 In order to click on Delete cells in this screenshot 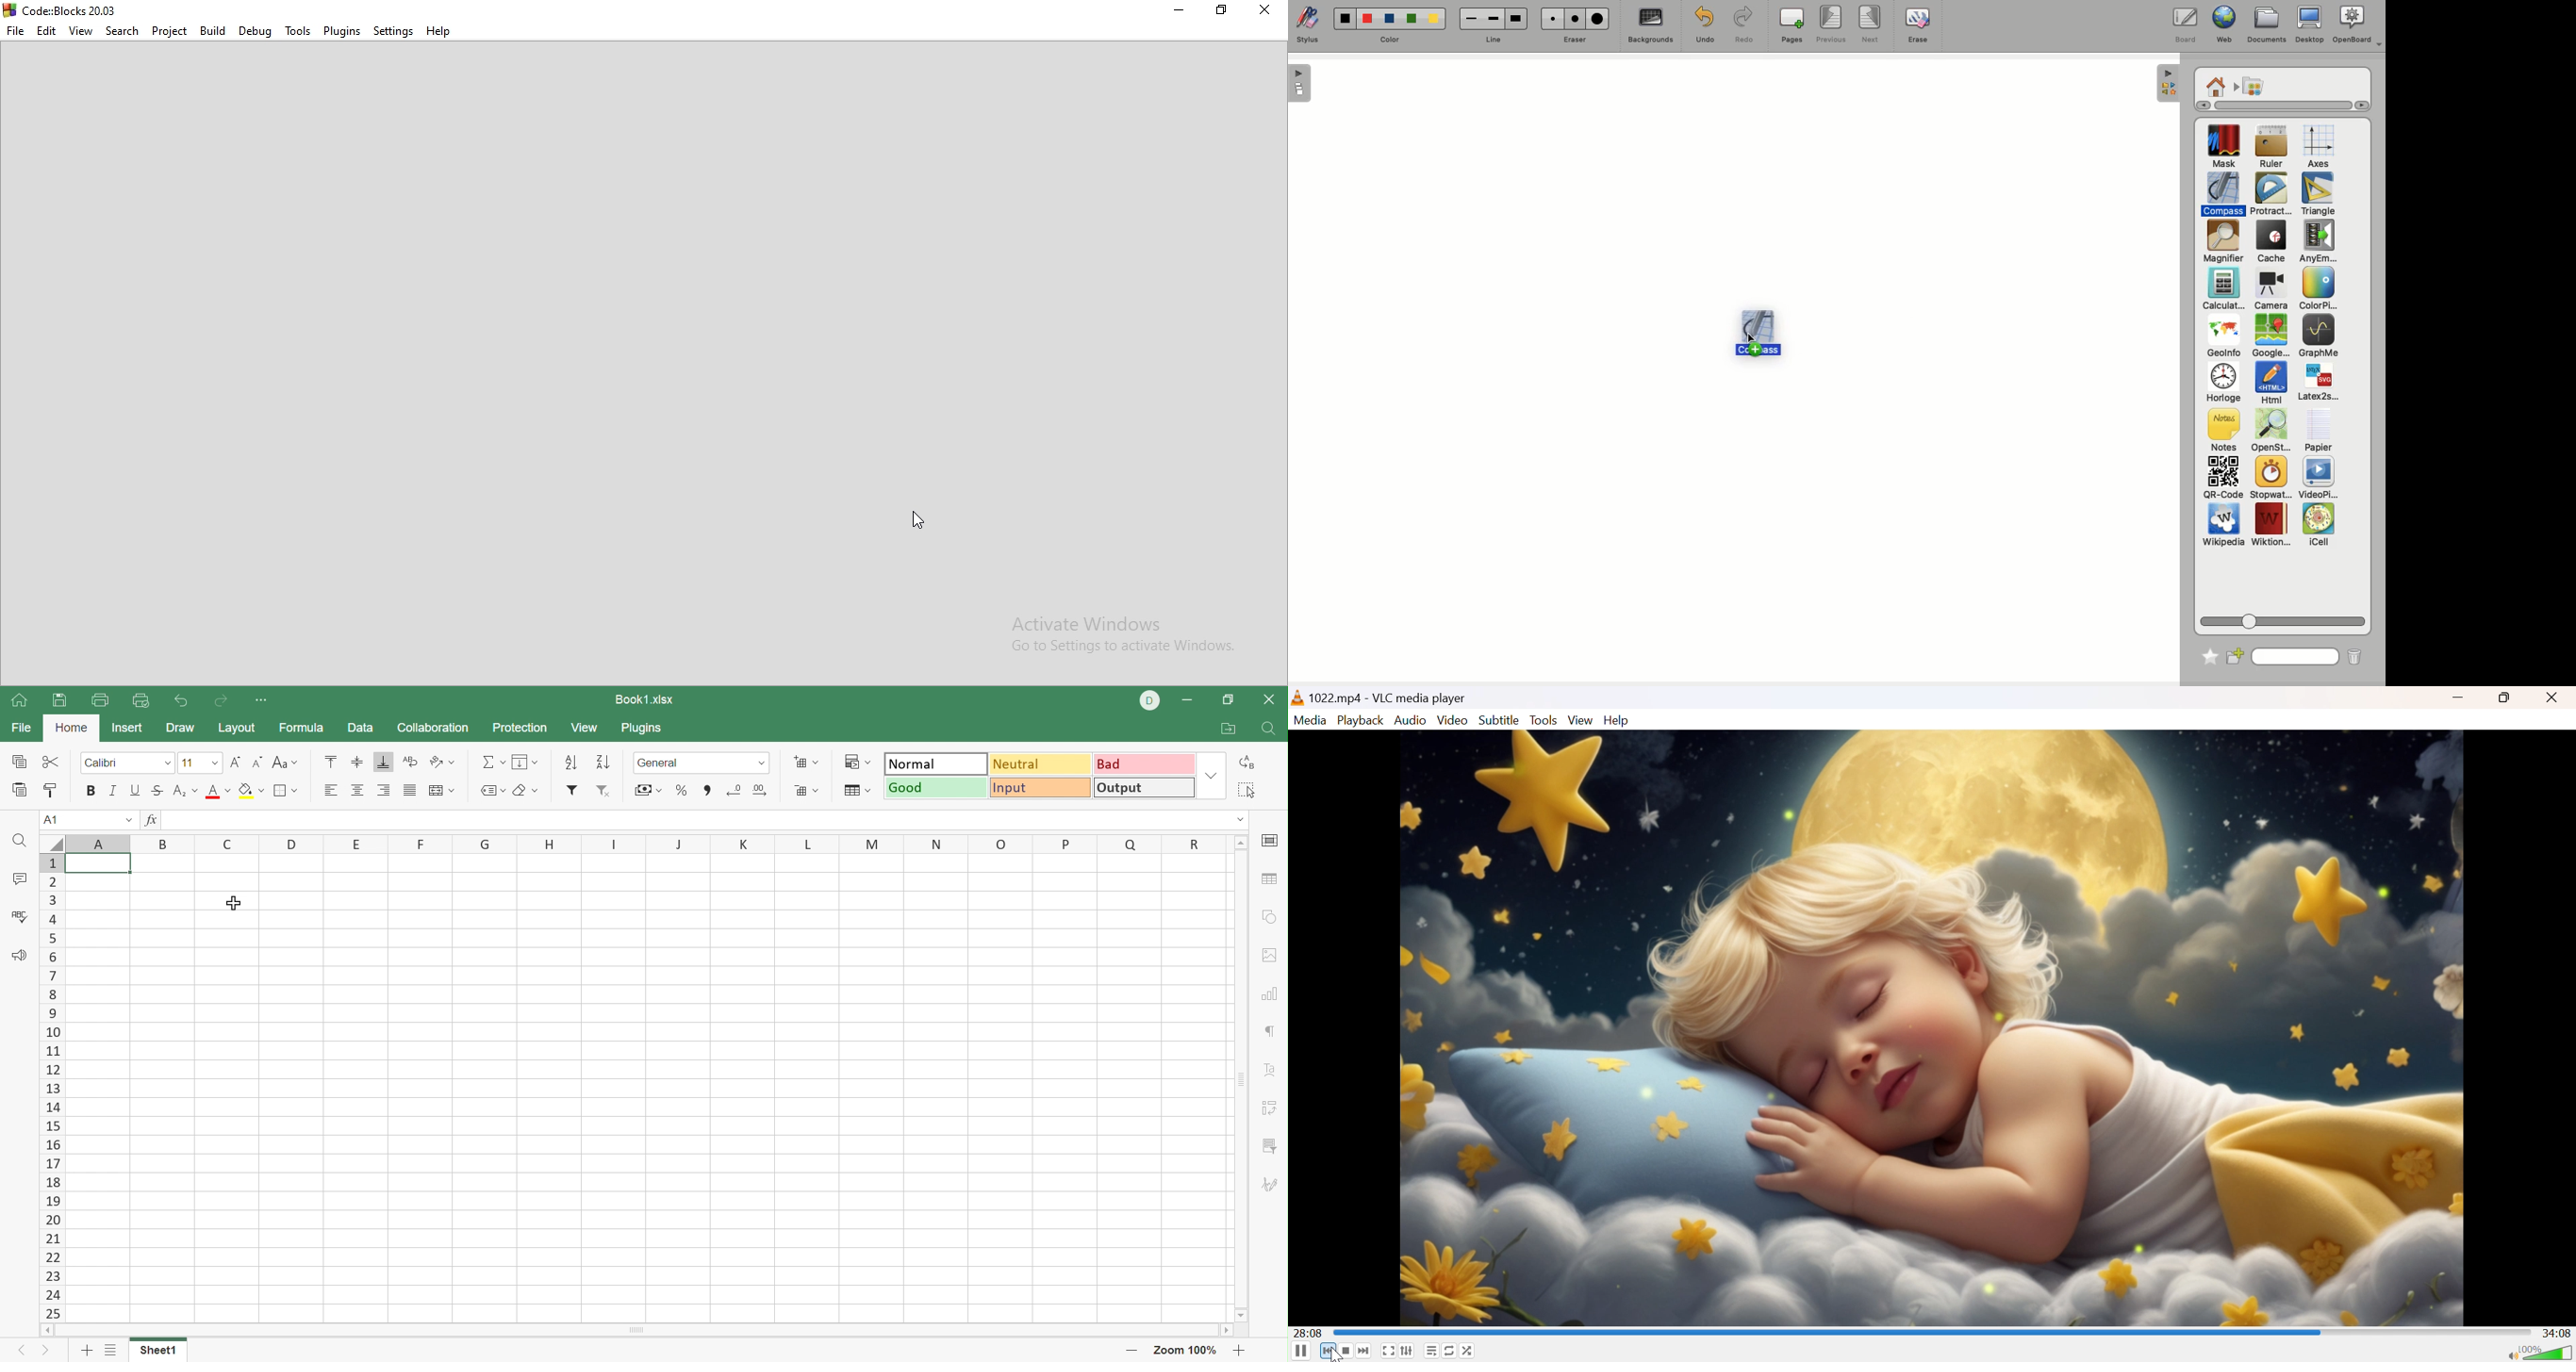, I will do `click(809, 792)`.